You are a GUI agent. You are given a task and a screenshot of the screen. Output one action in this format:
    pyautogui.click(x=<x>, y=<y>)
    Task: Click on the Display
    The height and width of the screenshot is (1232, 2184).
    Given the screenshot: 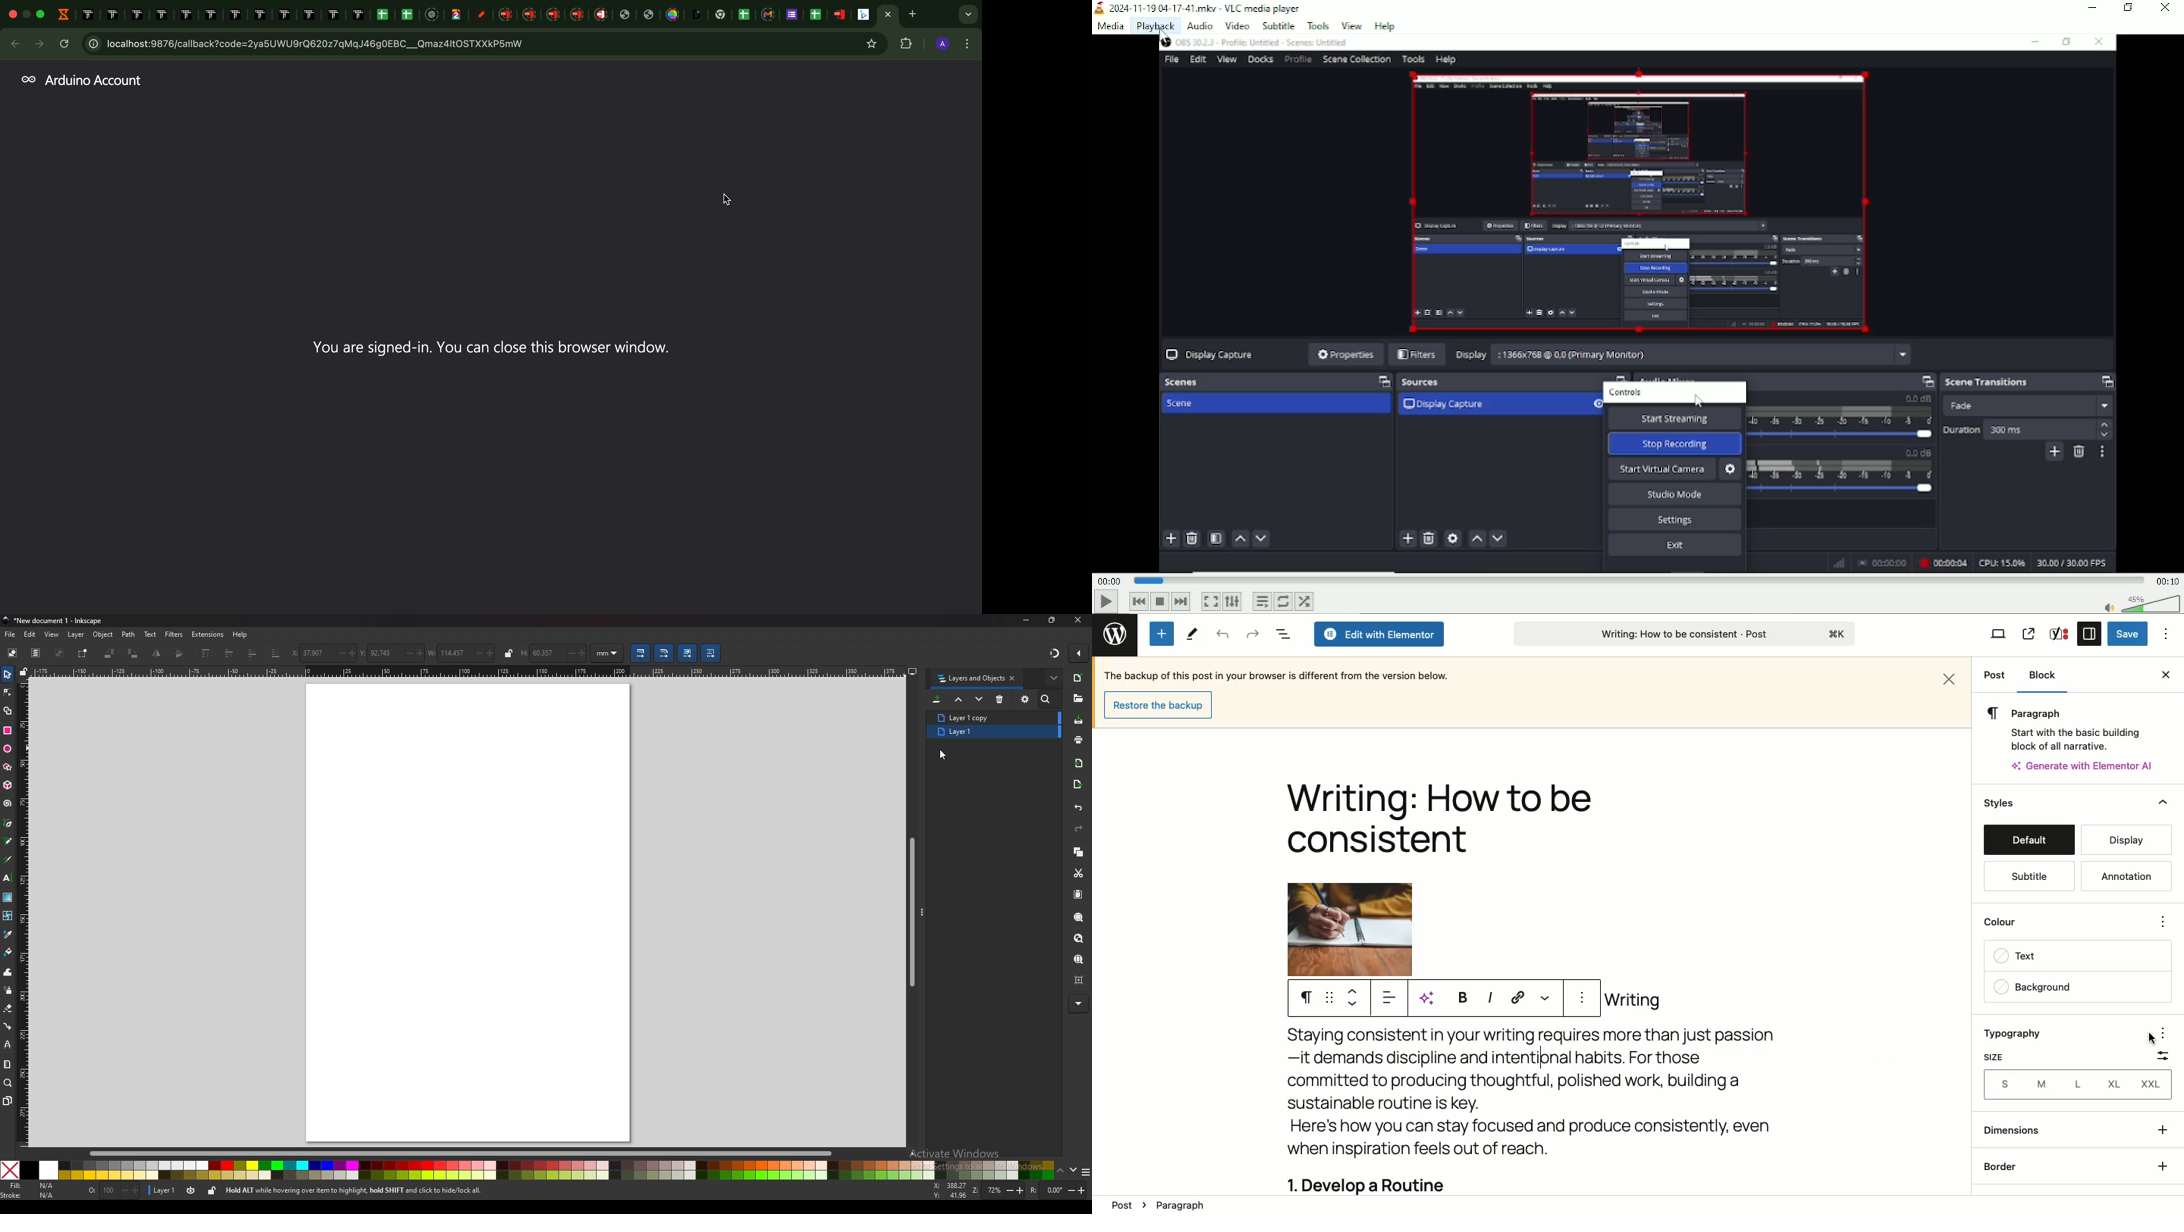 What is the action you would take?
    pyautogui.click(x=2127, y=840)
    